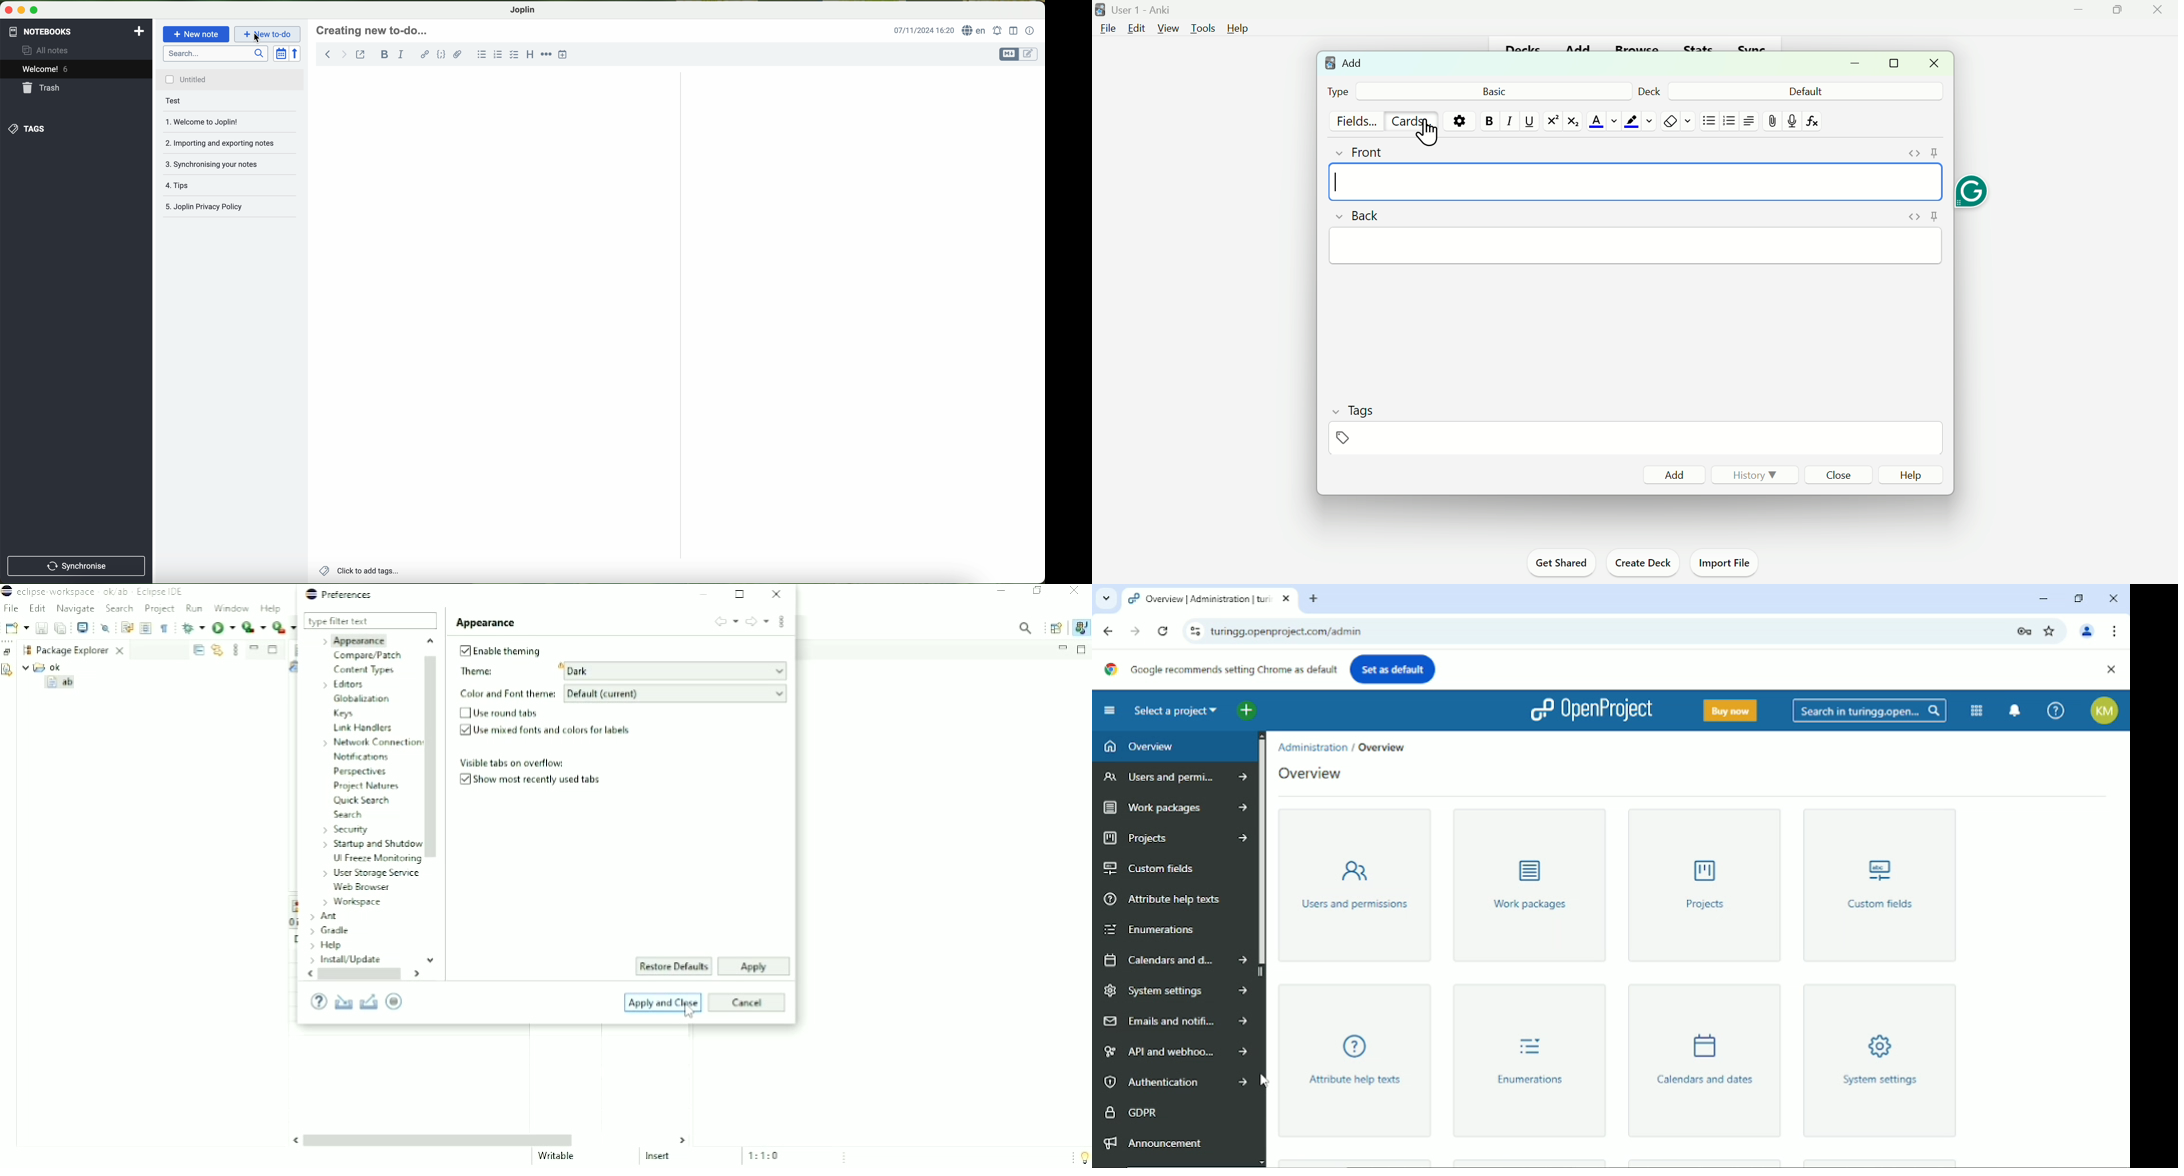  Describe the element at coordinates (1699, 46) in the screenshot. I see `Stats` at that location.